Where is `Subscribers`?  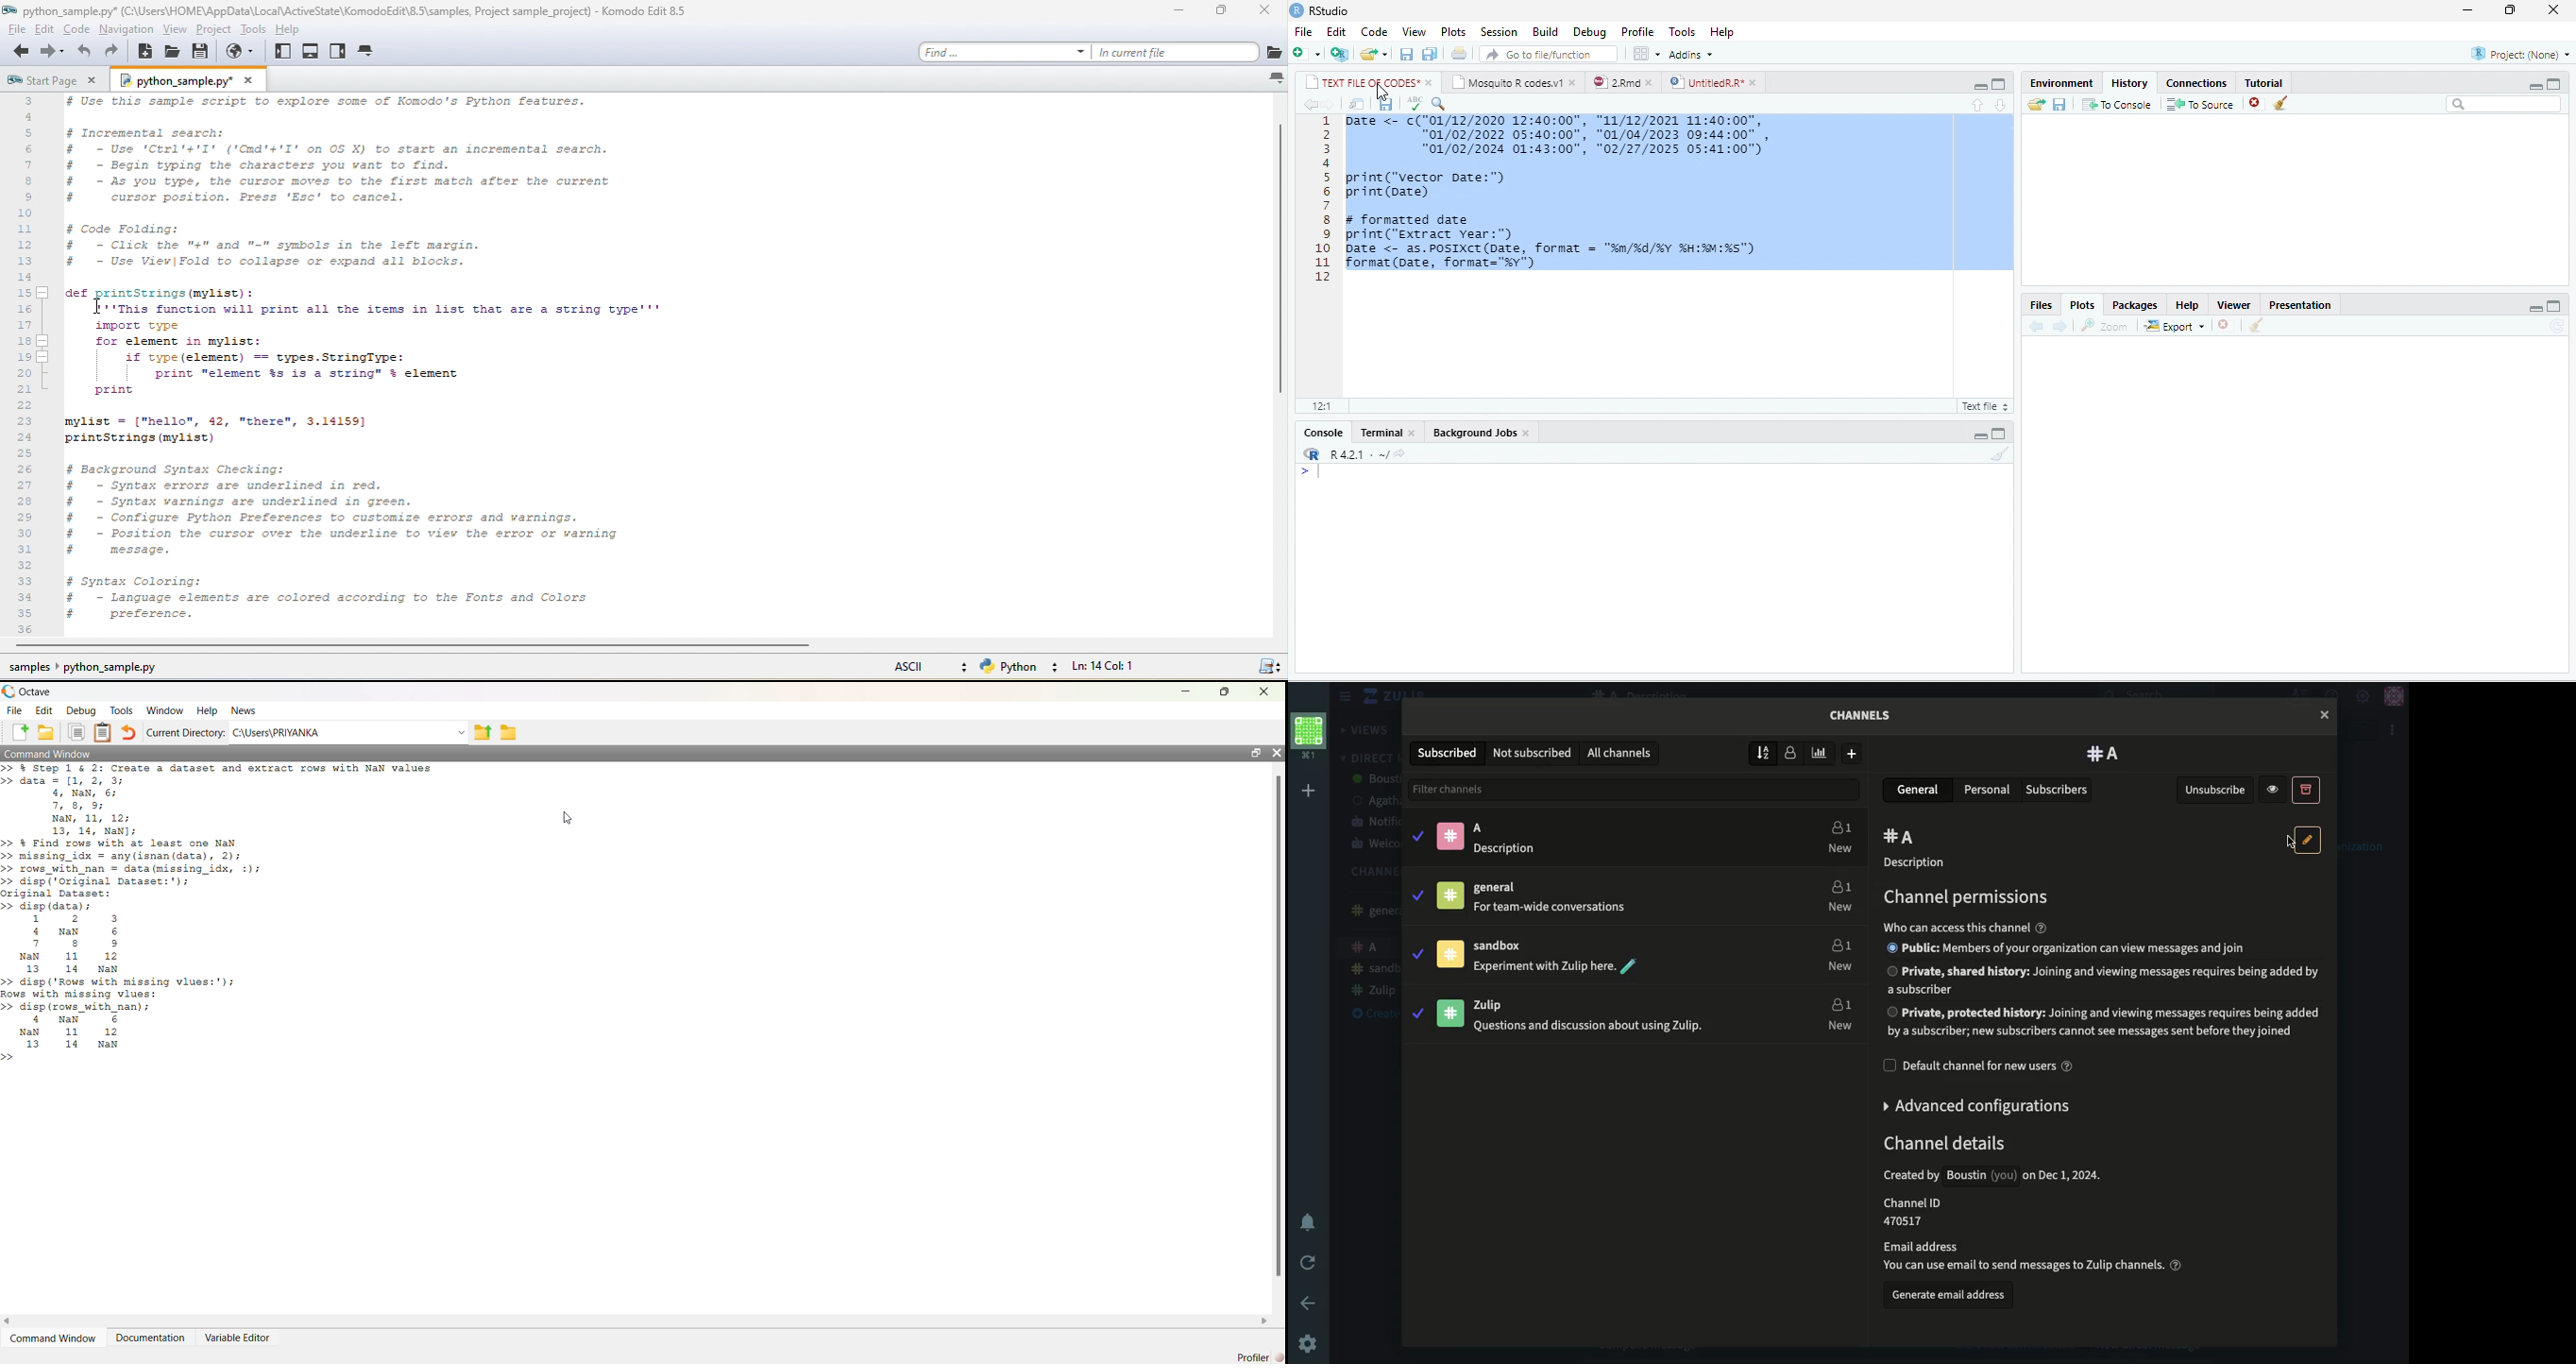
Subscribers is located at coordinates (2059, 790).